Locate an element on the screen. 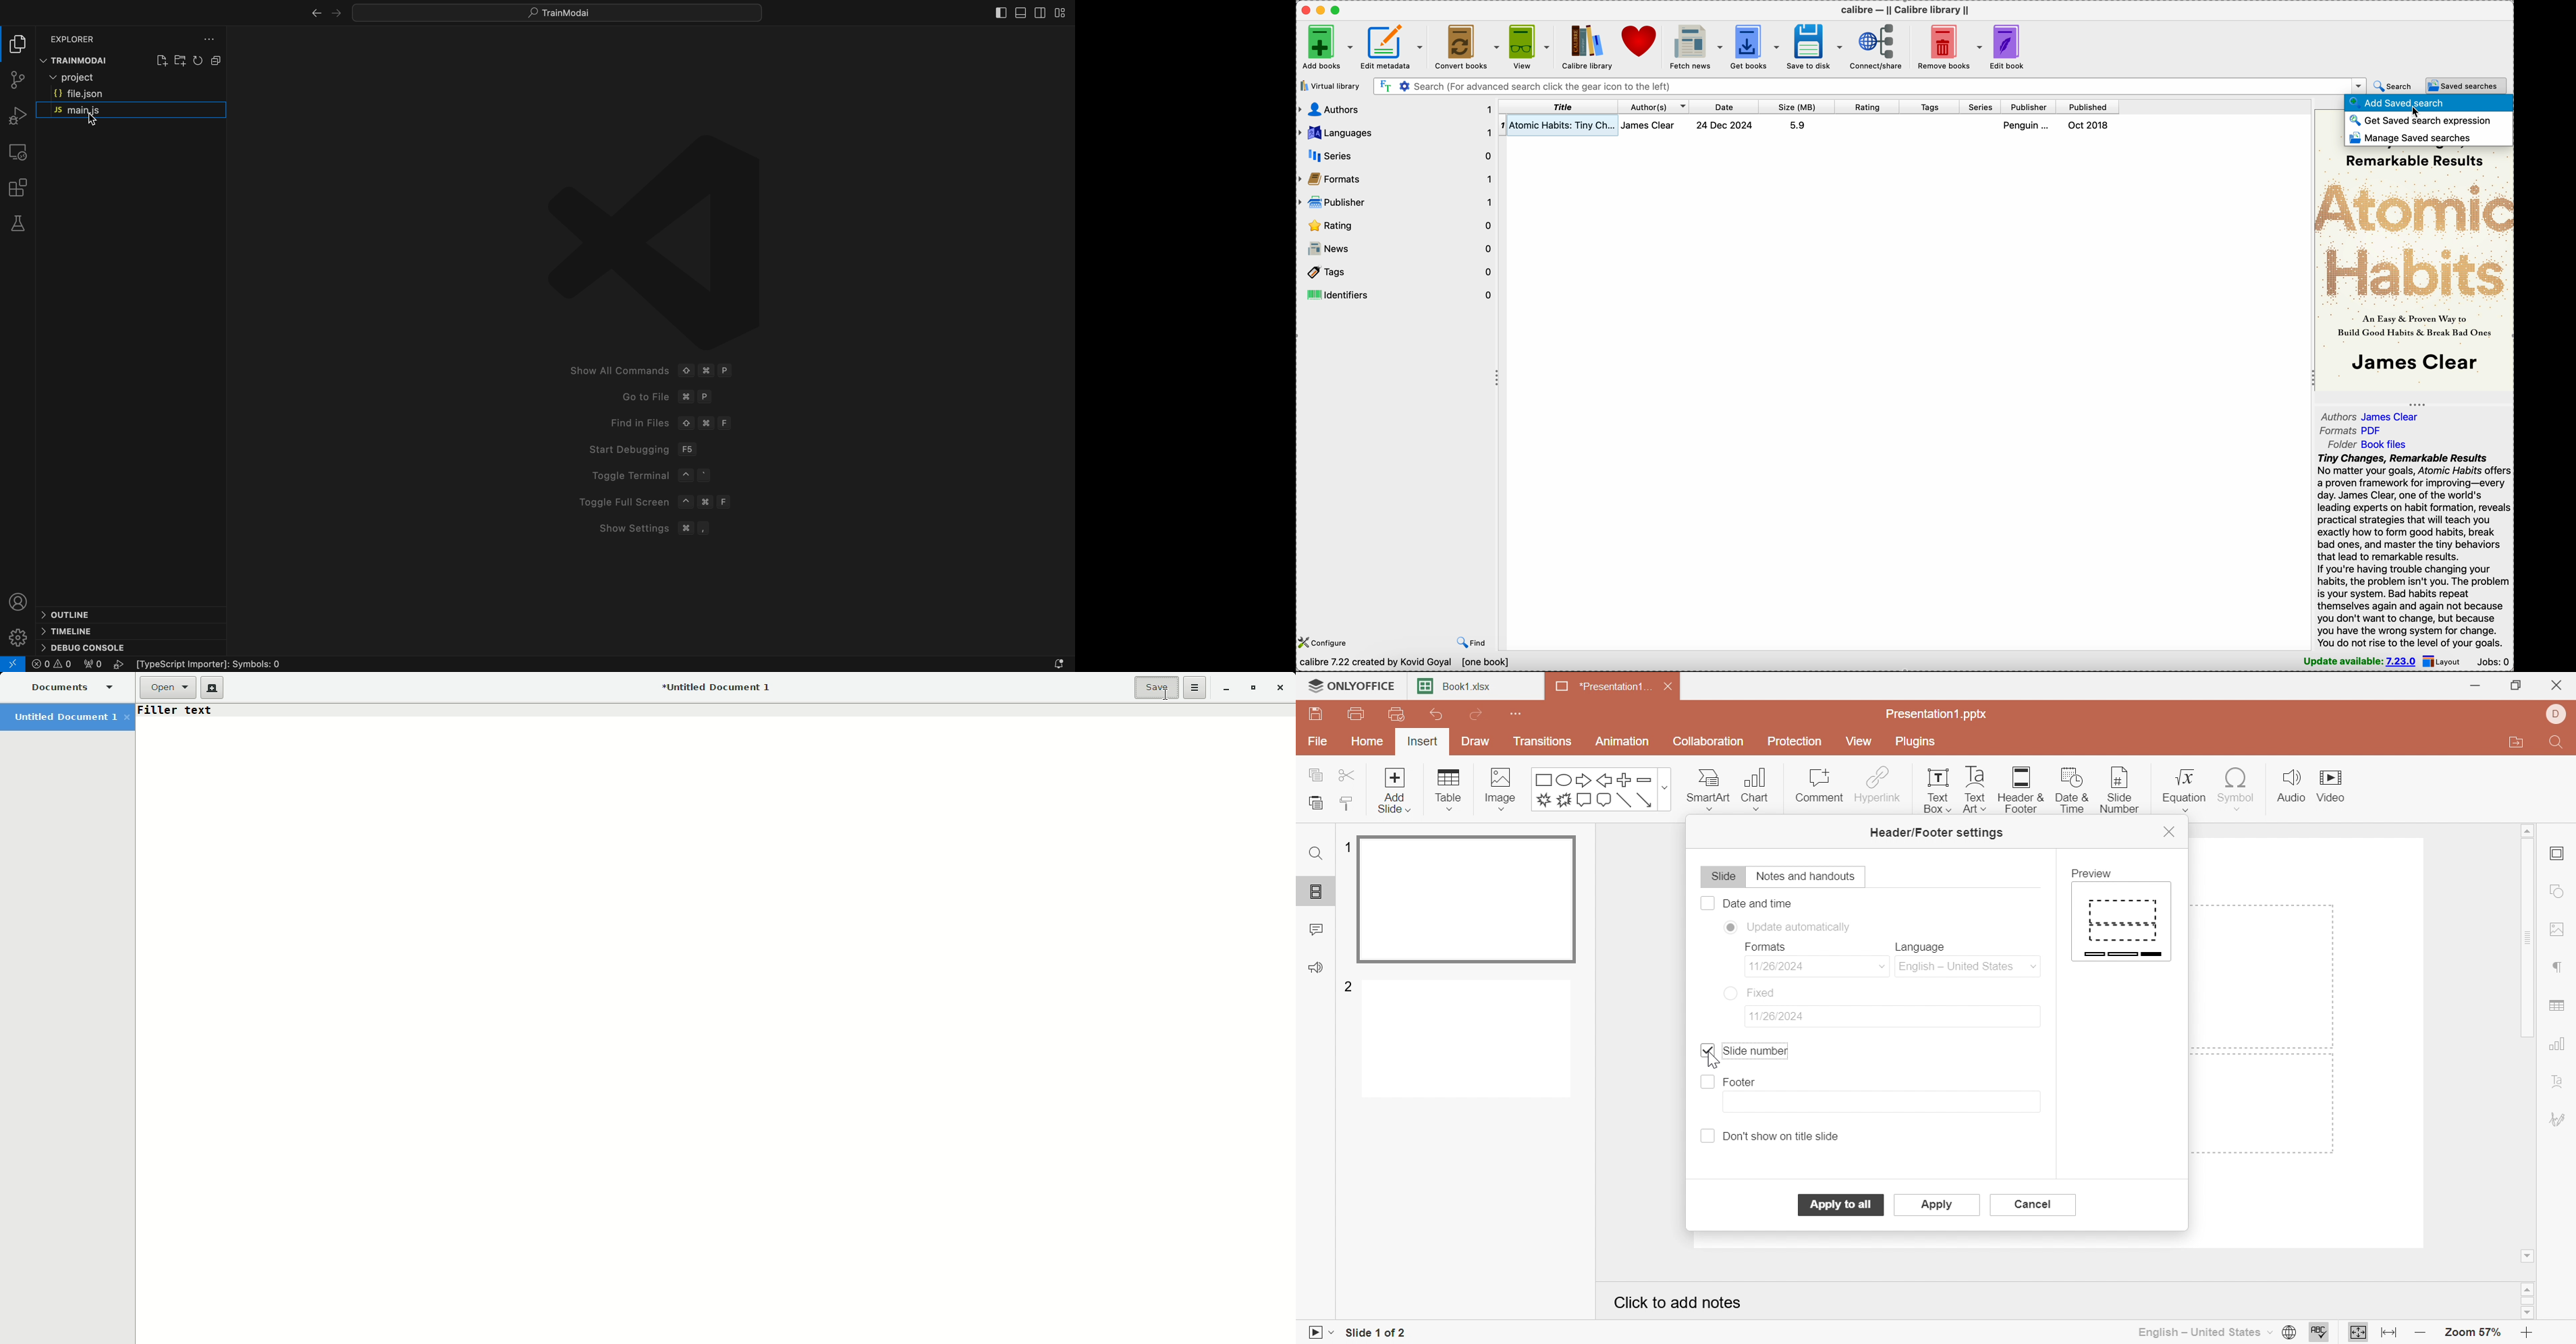 The image size is (2576, 1344). 24 Dec 2024 is located at coordinates (1725, 125).